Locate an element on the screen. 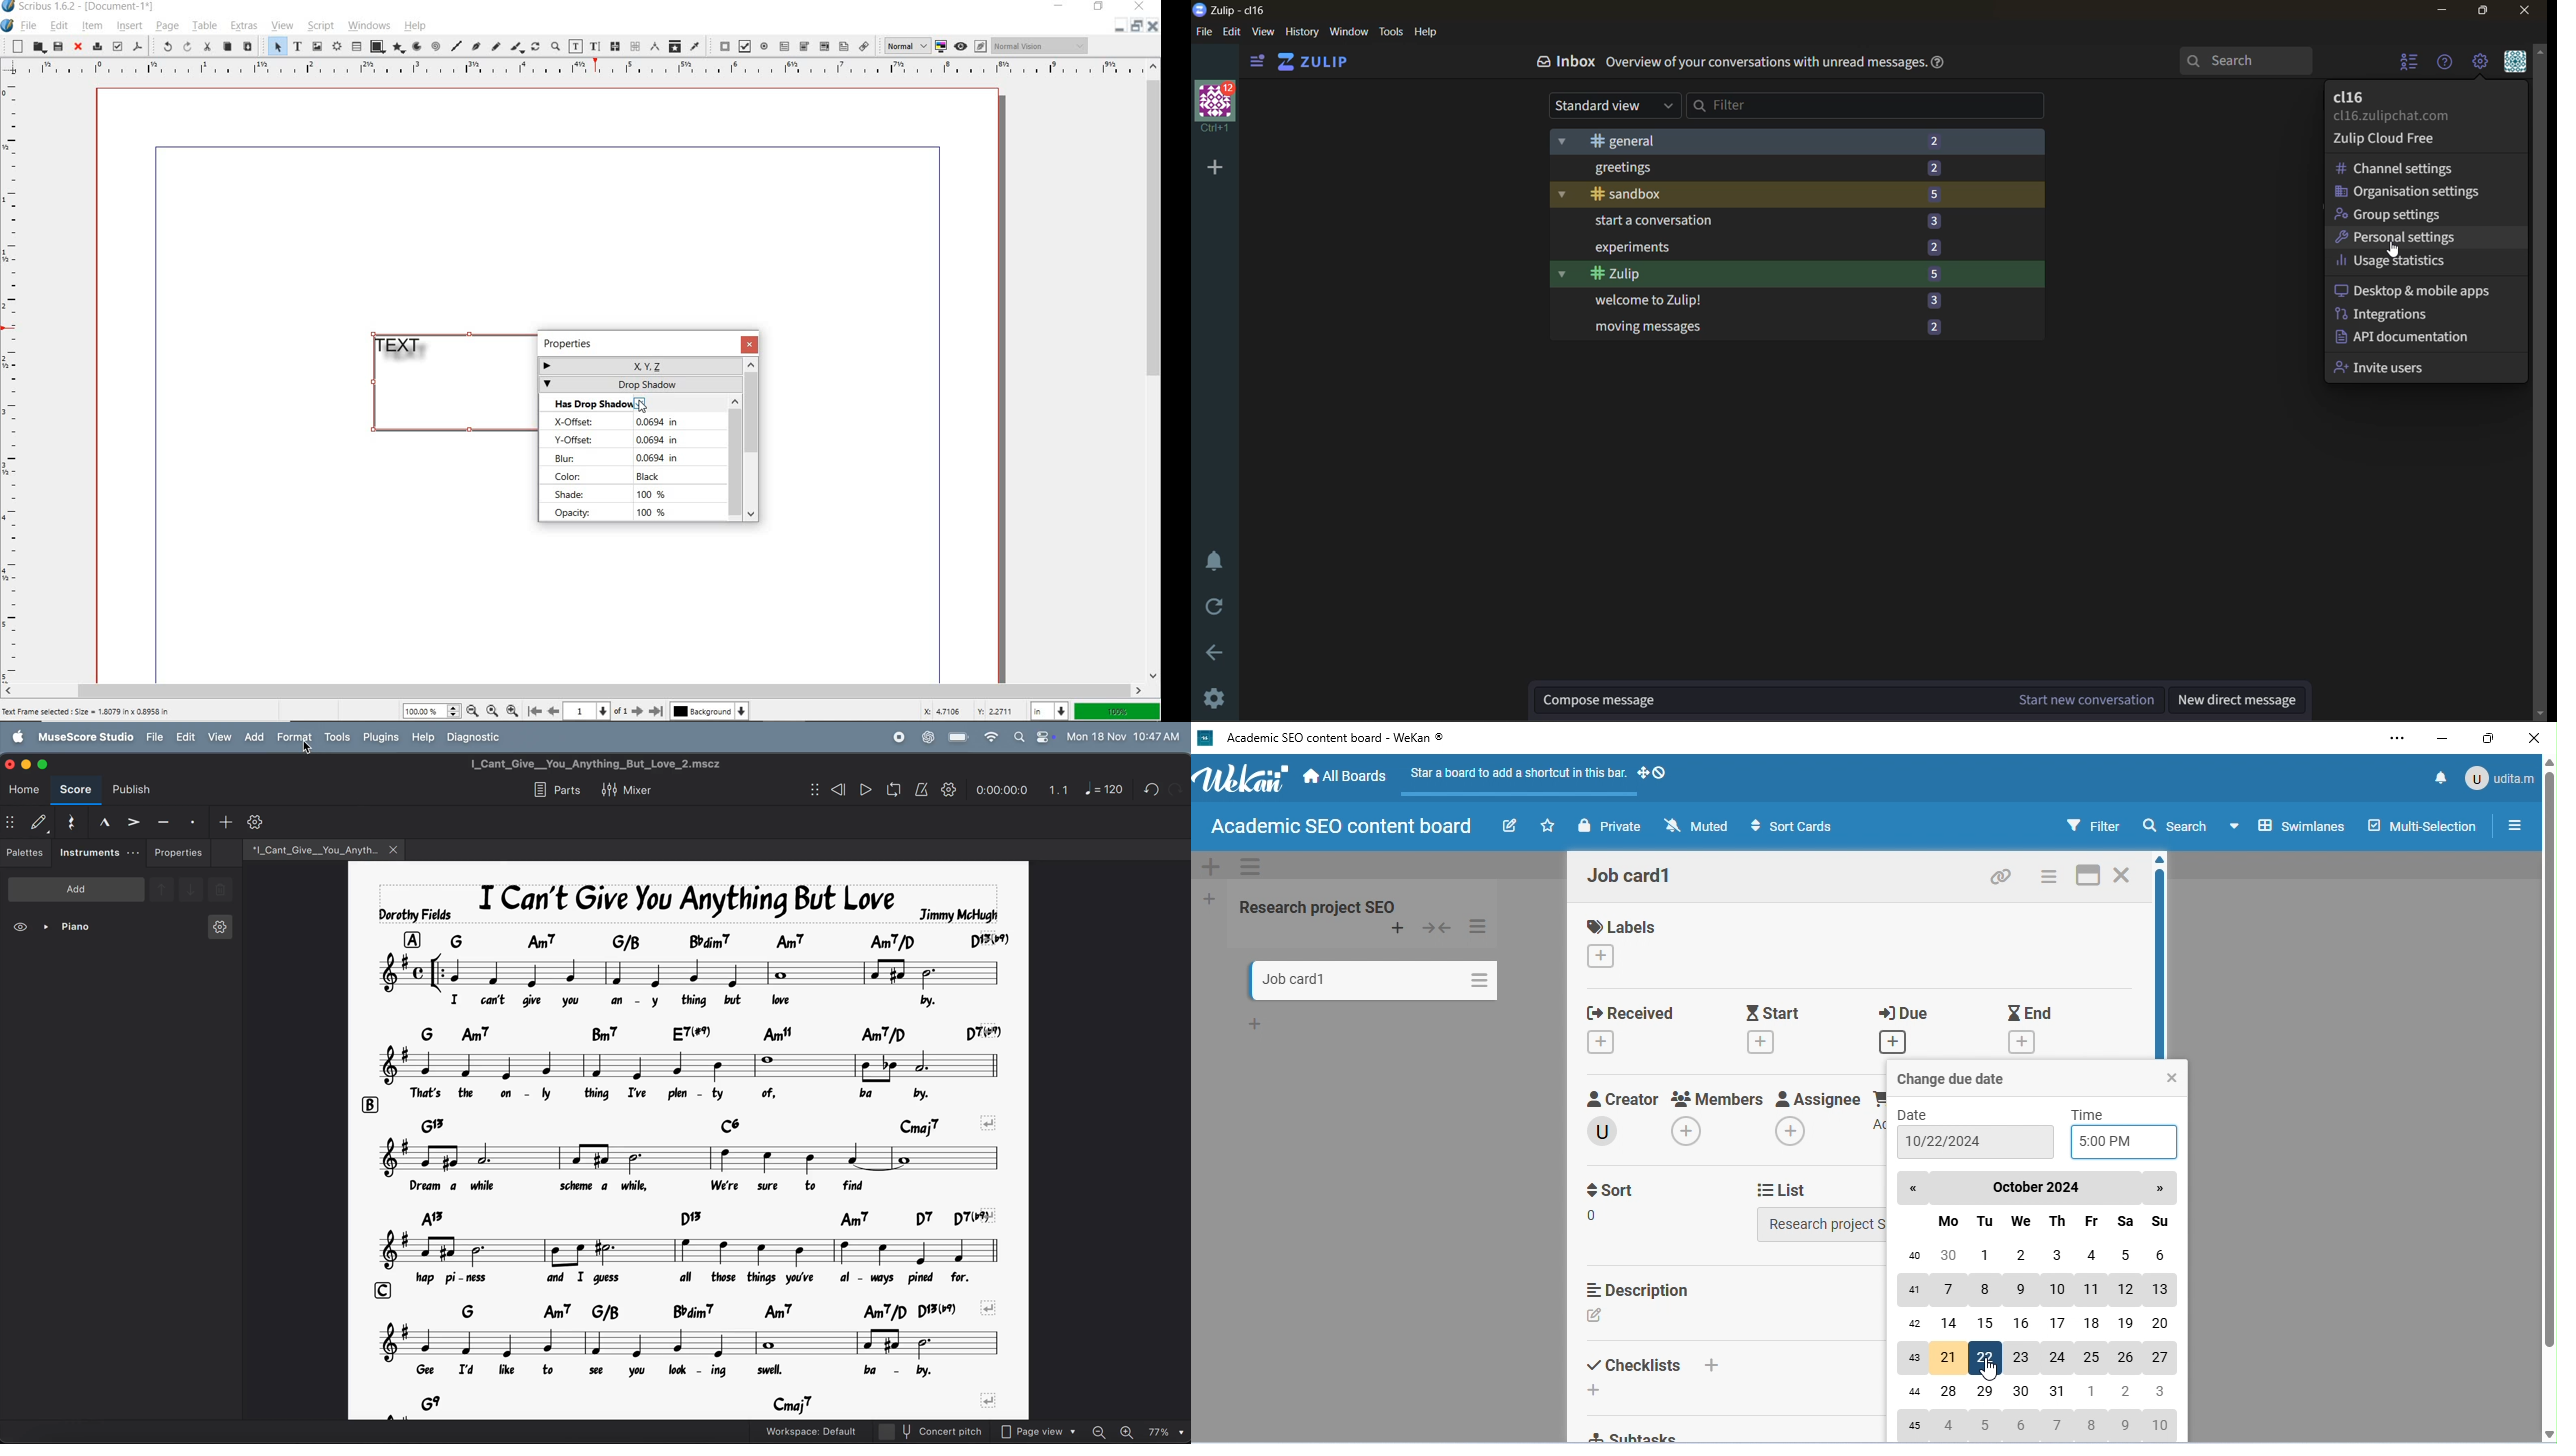 The height and width of the screenshot is (1456, 2576). pdf text field is located at coordinates (786, 46).